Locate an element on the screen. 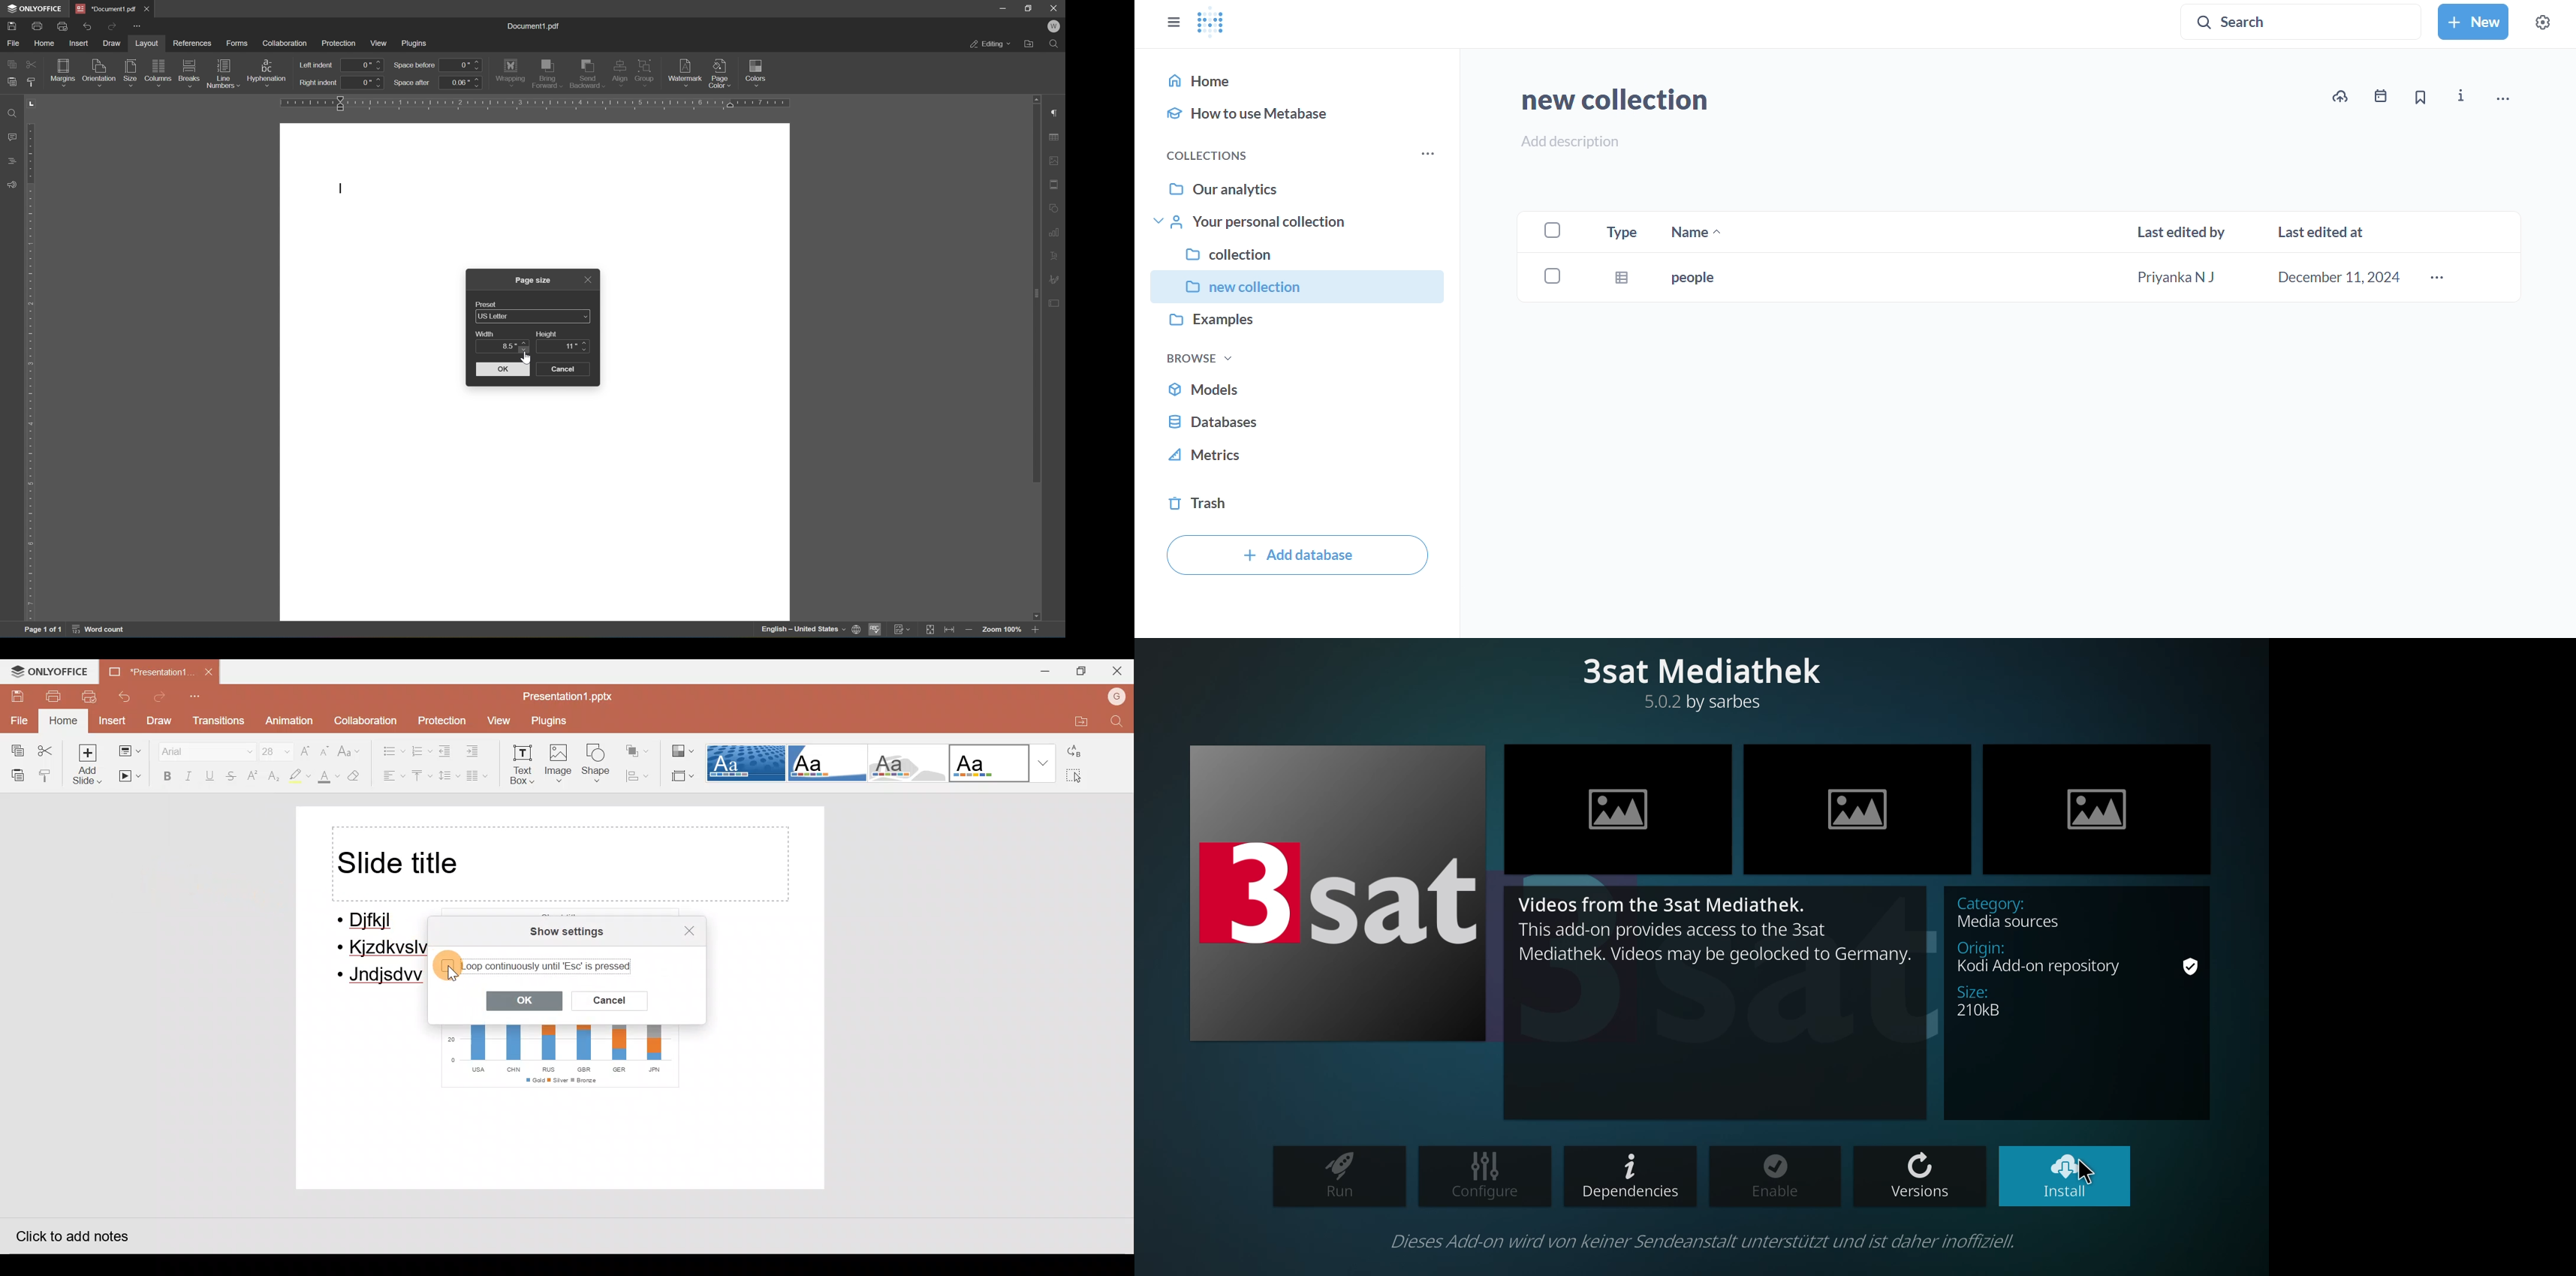 The height and width of the screenshot is (1288, 2576). Fill colour is located at coordinates (327, 778).